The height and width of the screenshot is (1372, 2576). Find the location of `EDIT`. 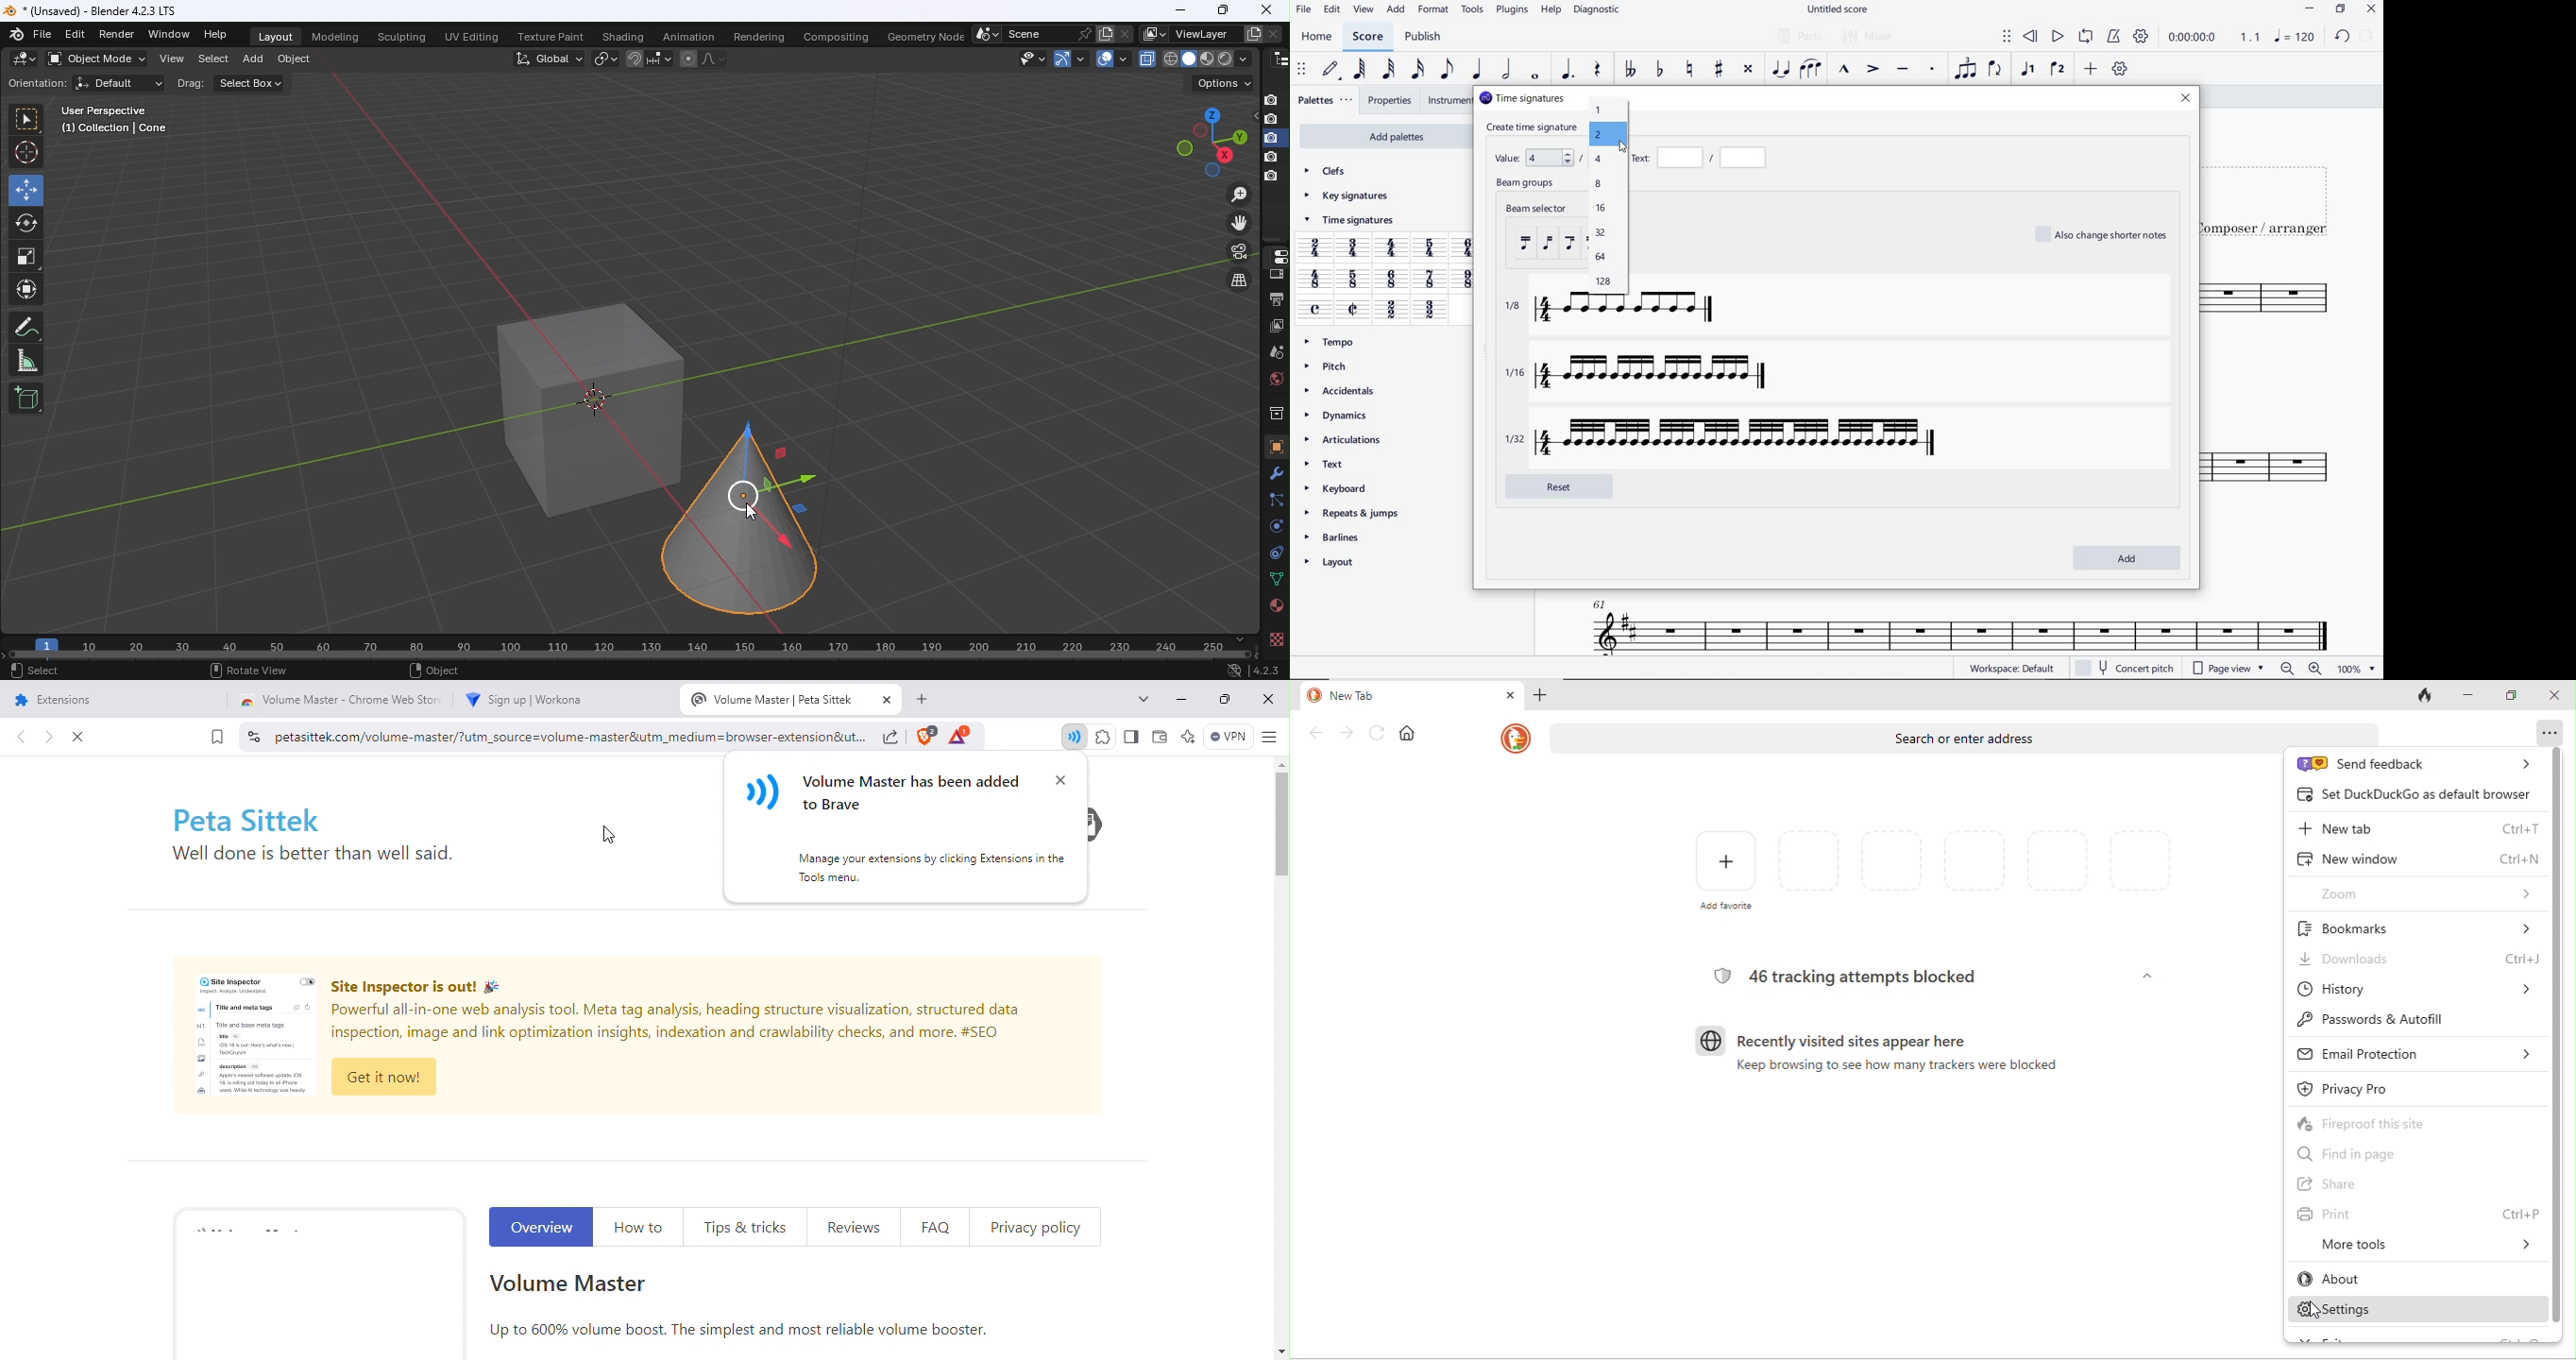

EDIT is located at coordinates (1332, 10).